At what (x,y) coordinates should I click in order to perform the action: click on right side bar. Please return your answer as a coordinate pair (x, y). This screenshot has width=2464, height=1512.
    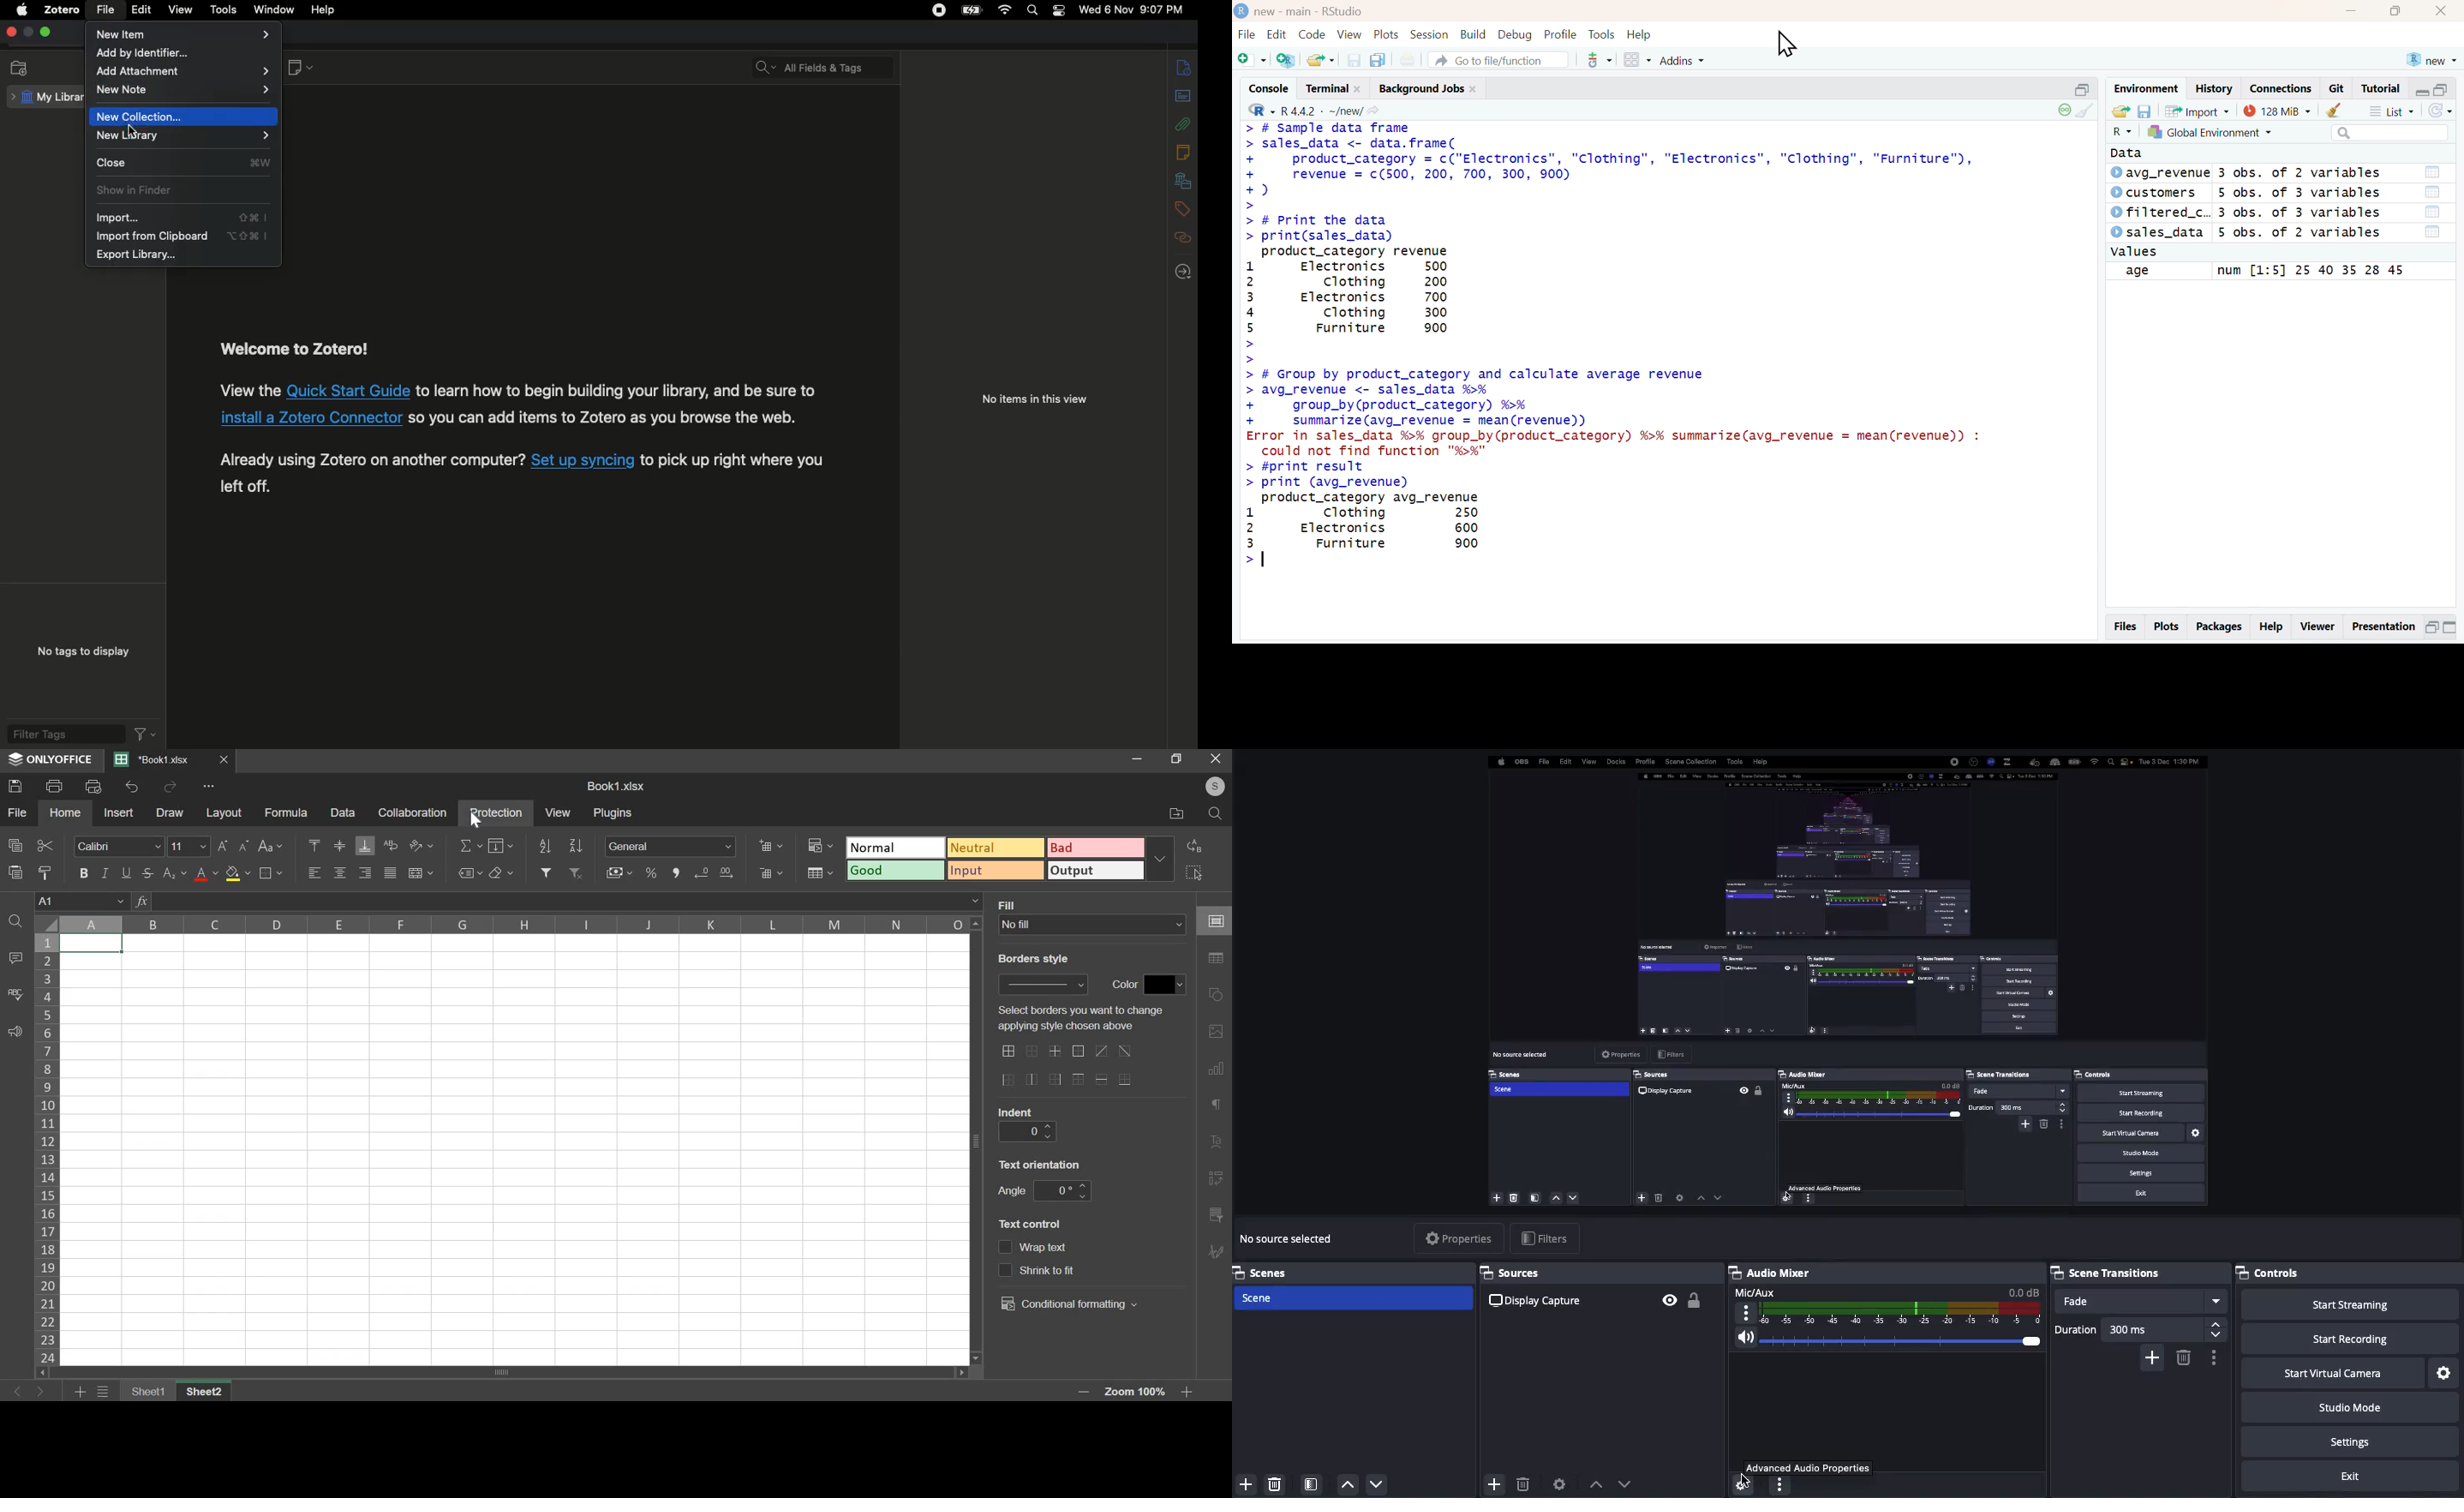
    Looking at the image, I should click on (1218, 1105).